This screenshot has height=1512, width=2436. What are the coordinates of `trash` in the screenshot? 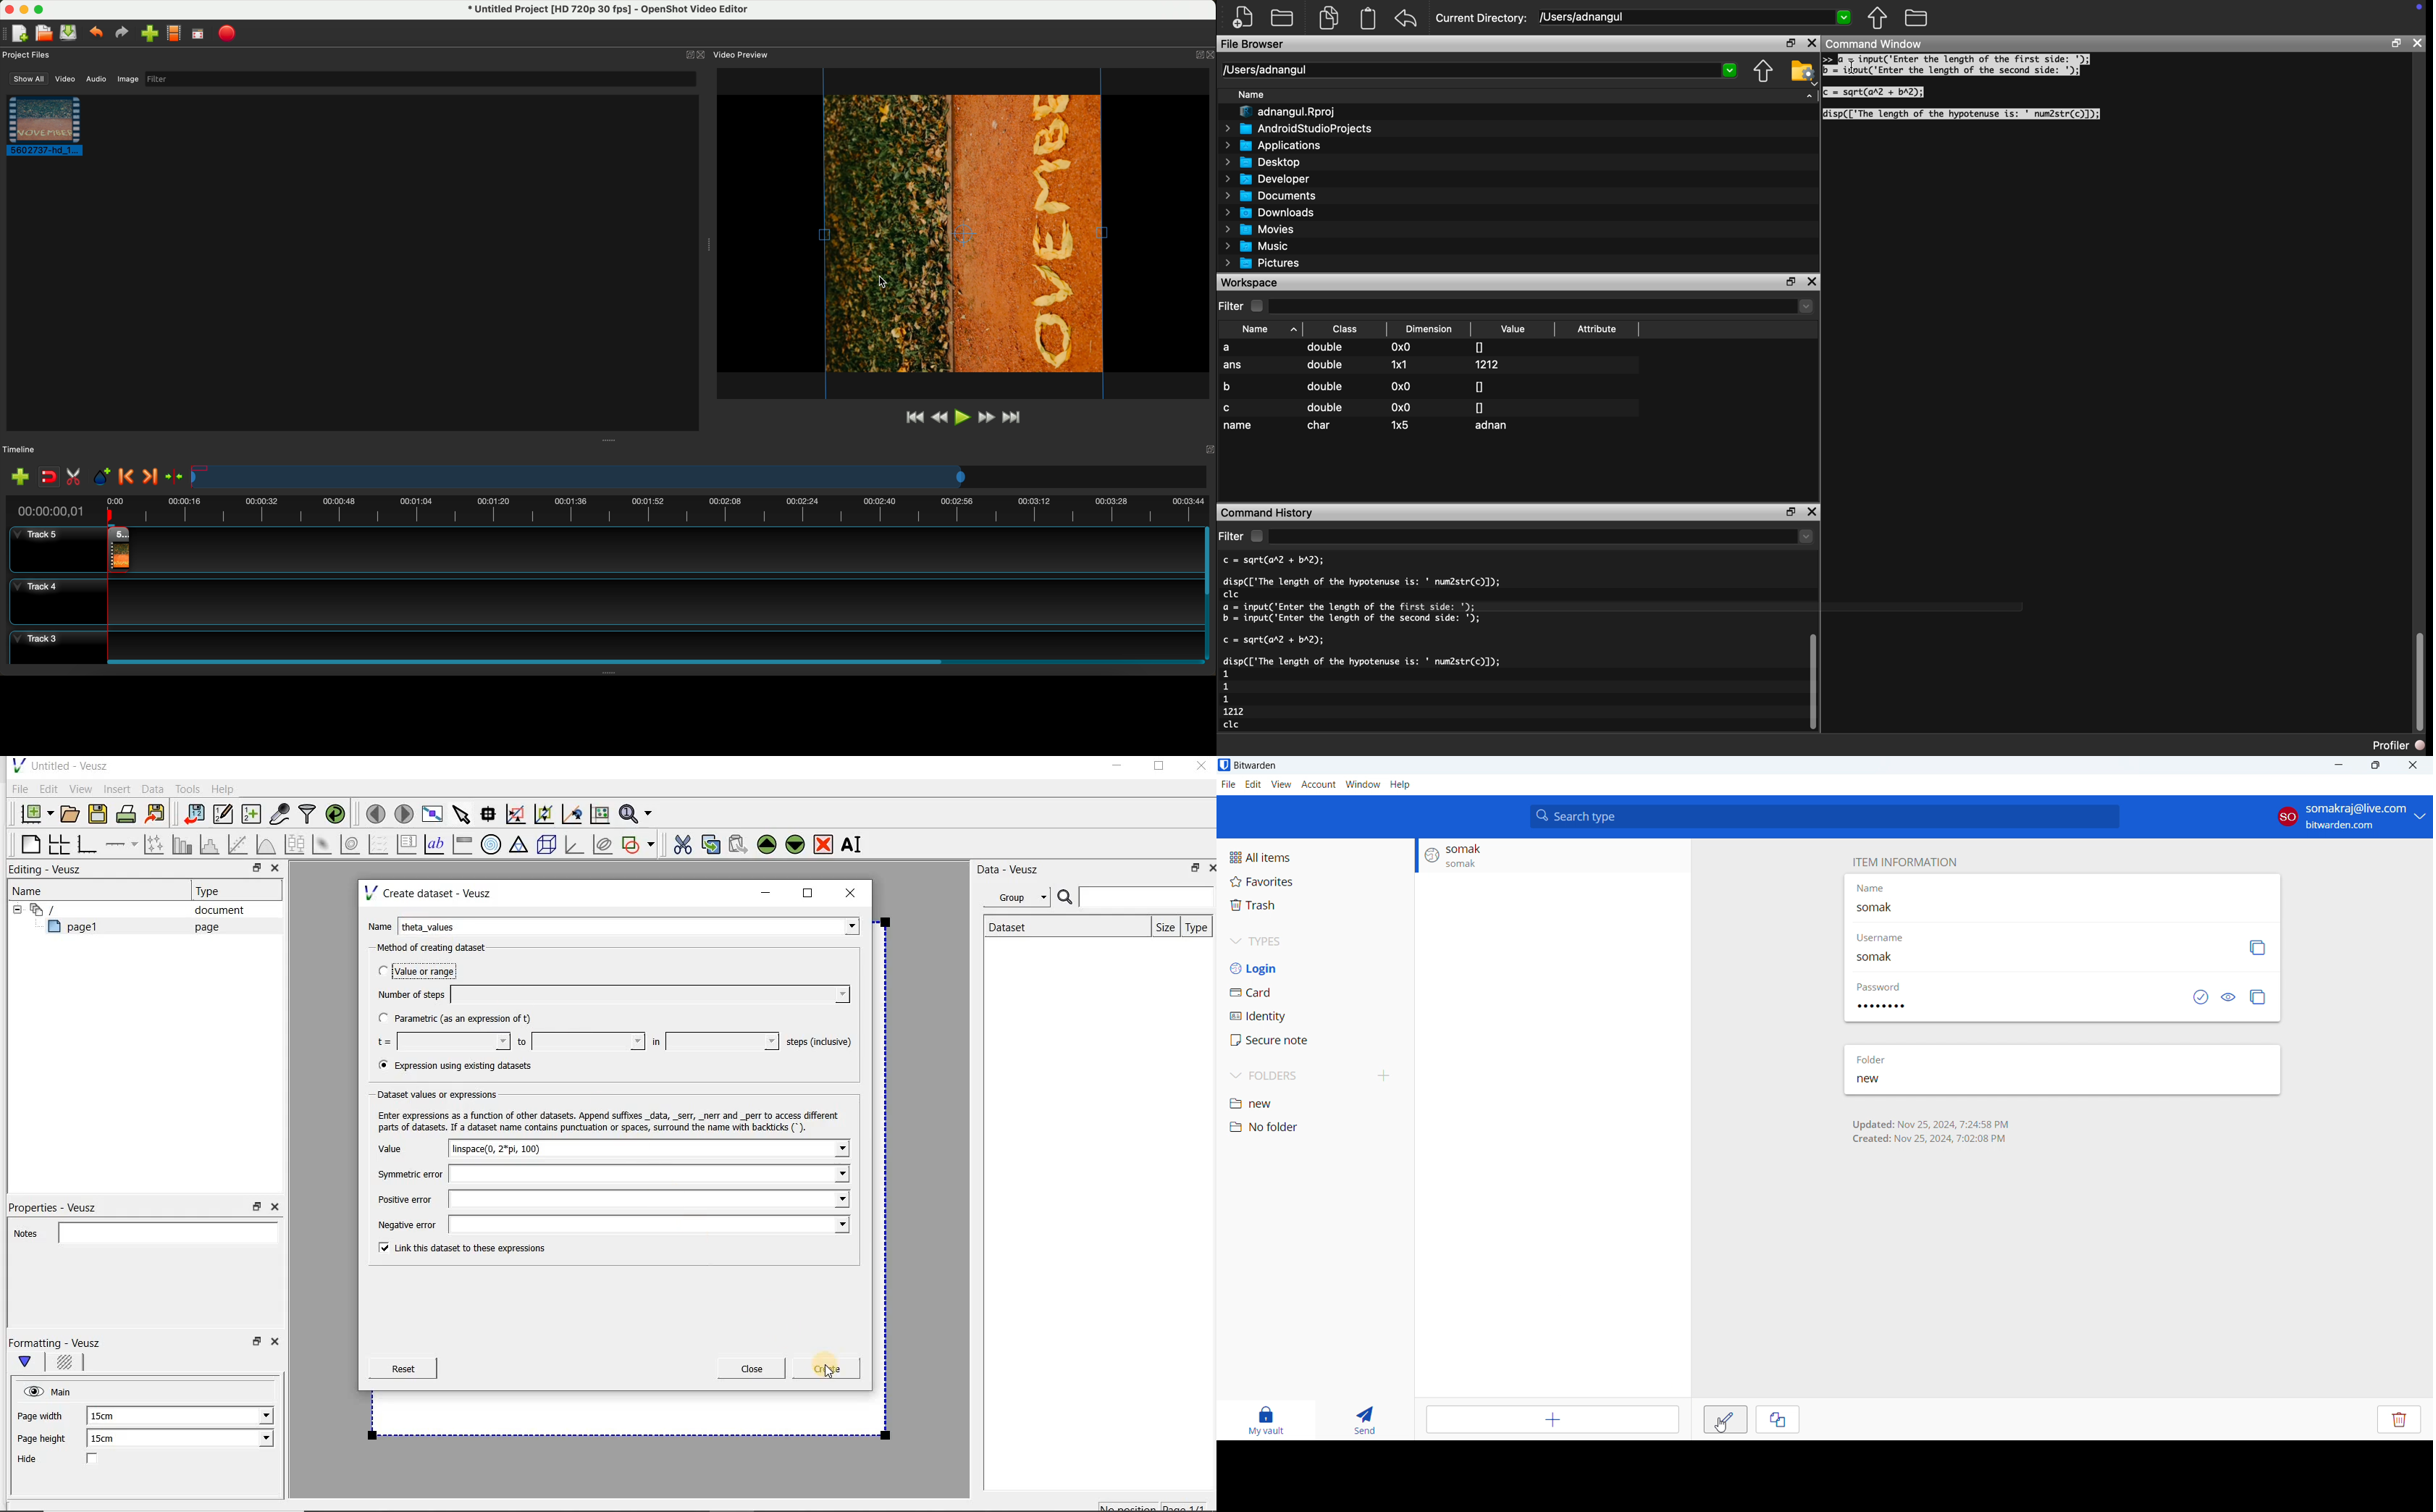 It's located at (1315, 905).